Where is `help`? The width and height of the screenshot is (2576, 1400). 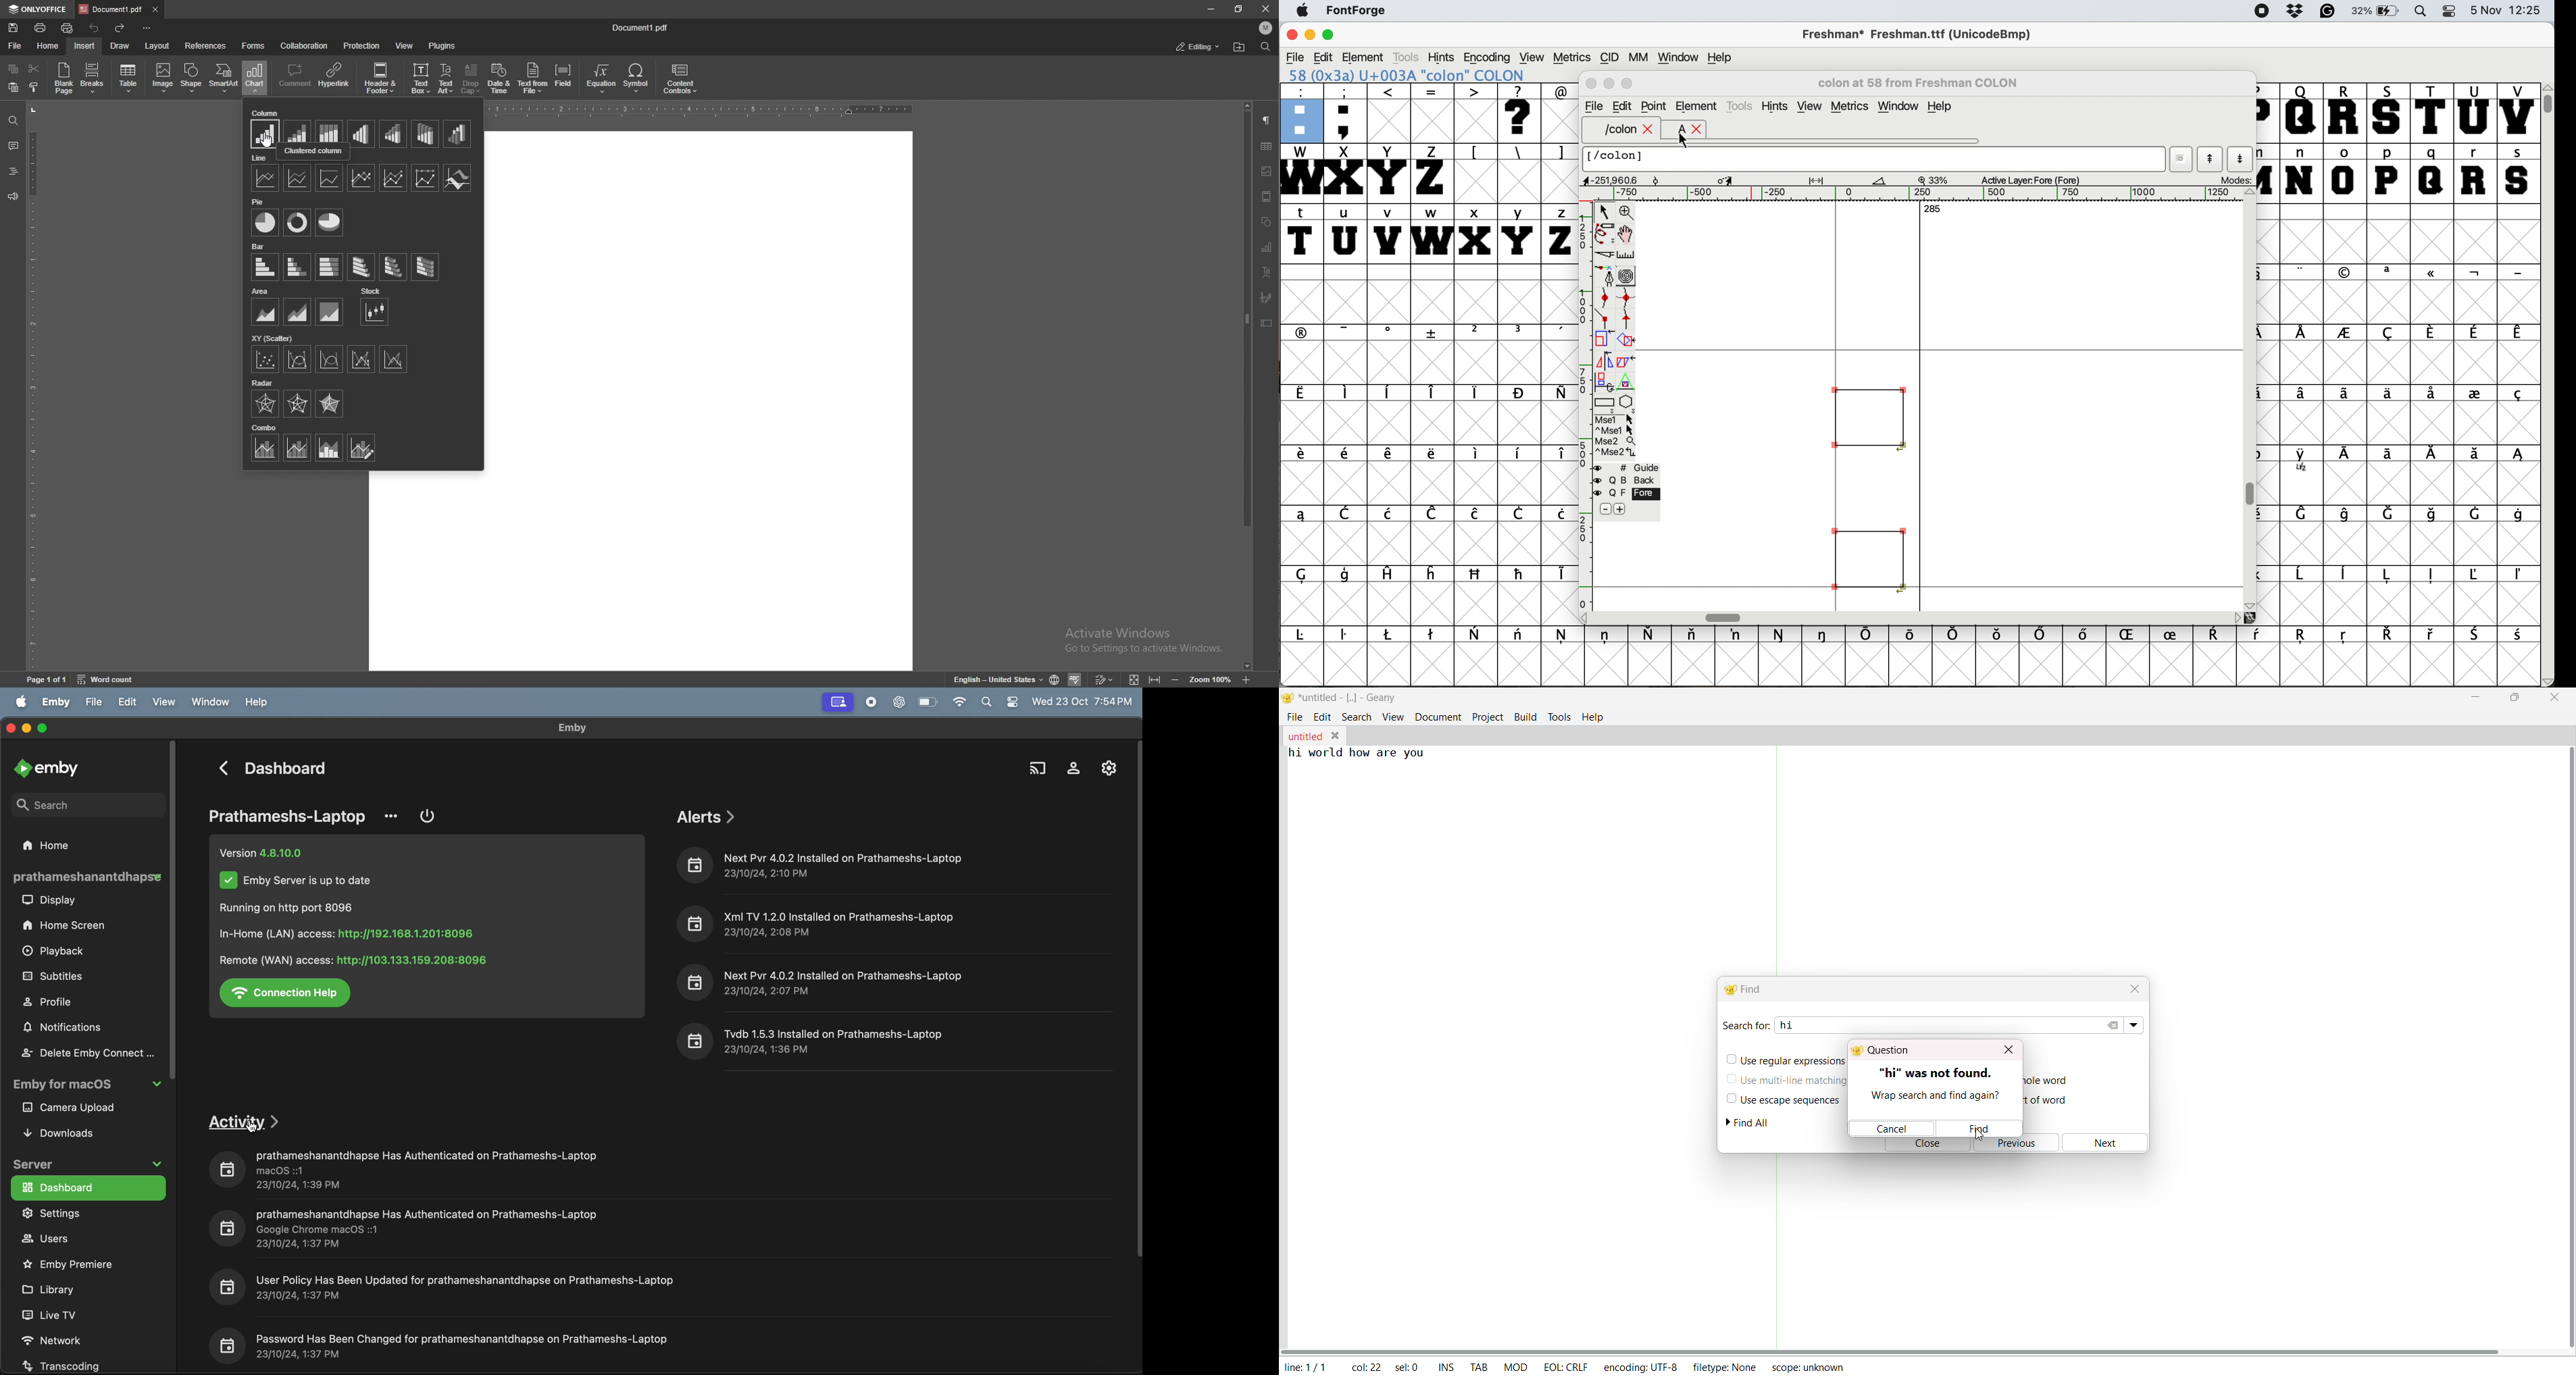 help is located at coordinates (1942, 107).